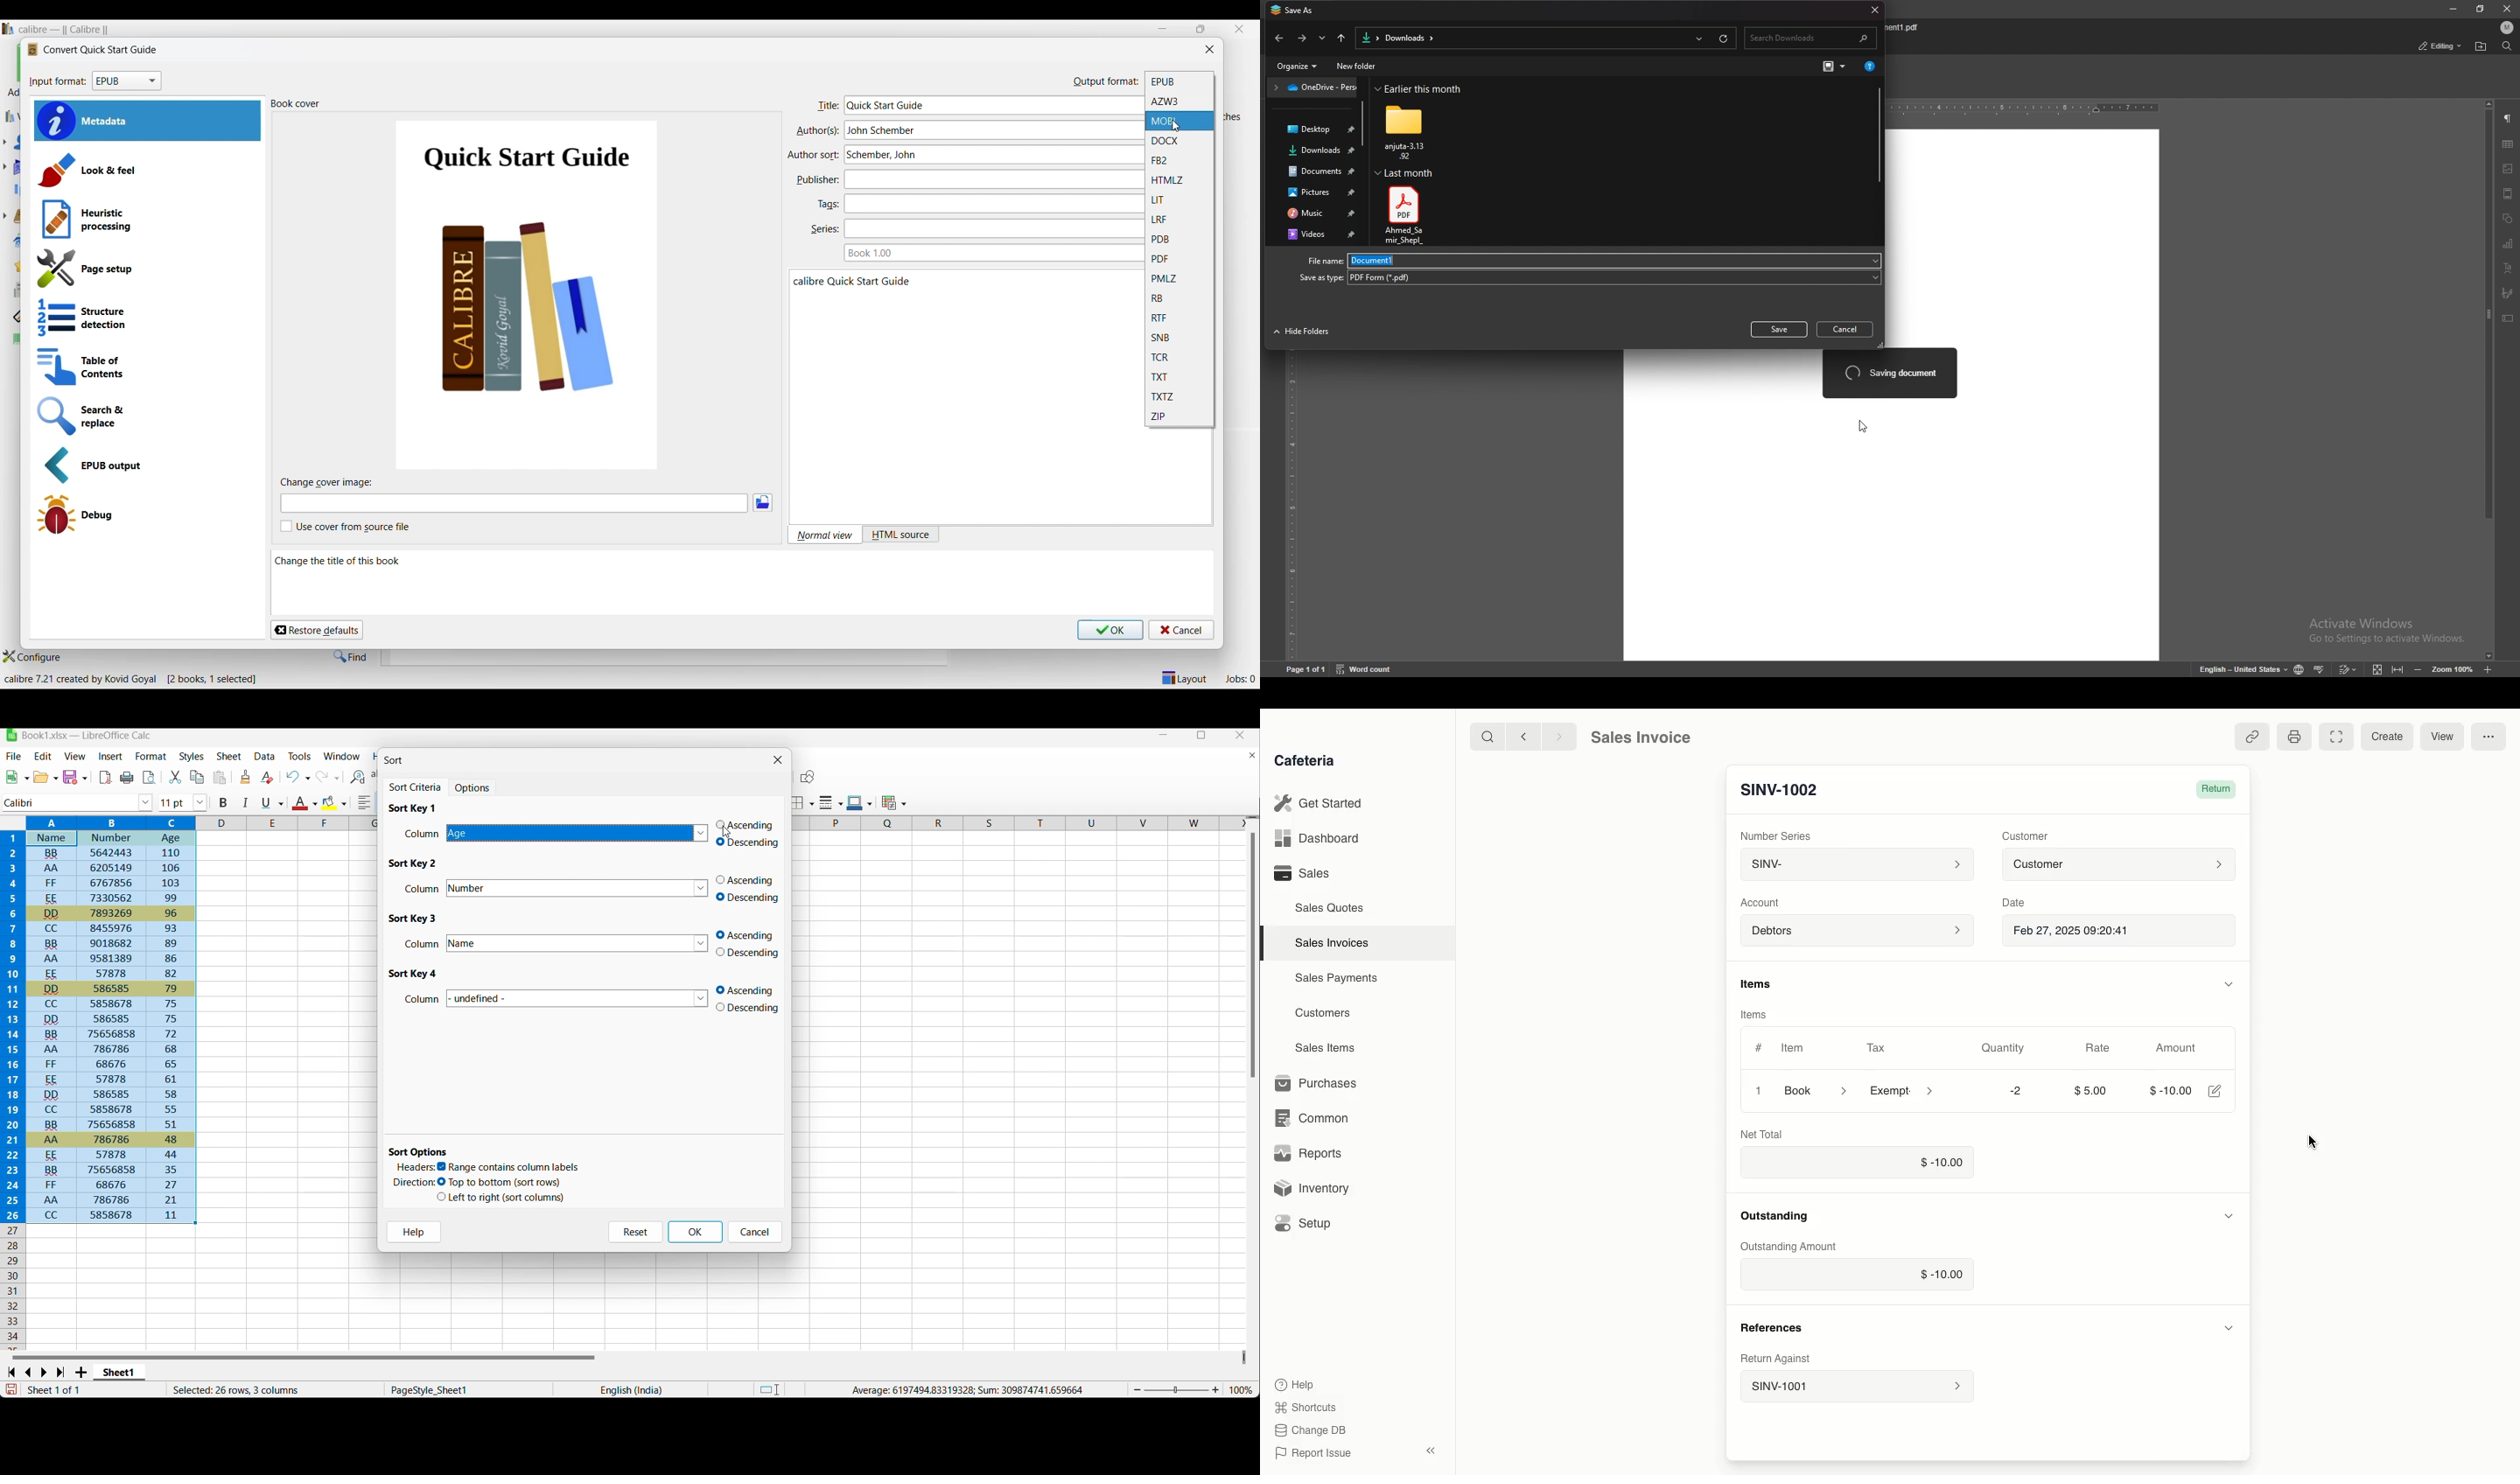 This screenshot has width=2520, height=1484. I want to click on Book >, so click(1817, 1089).